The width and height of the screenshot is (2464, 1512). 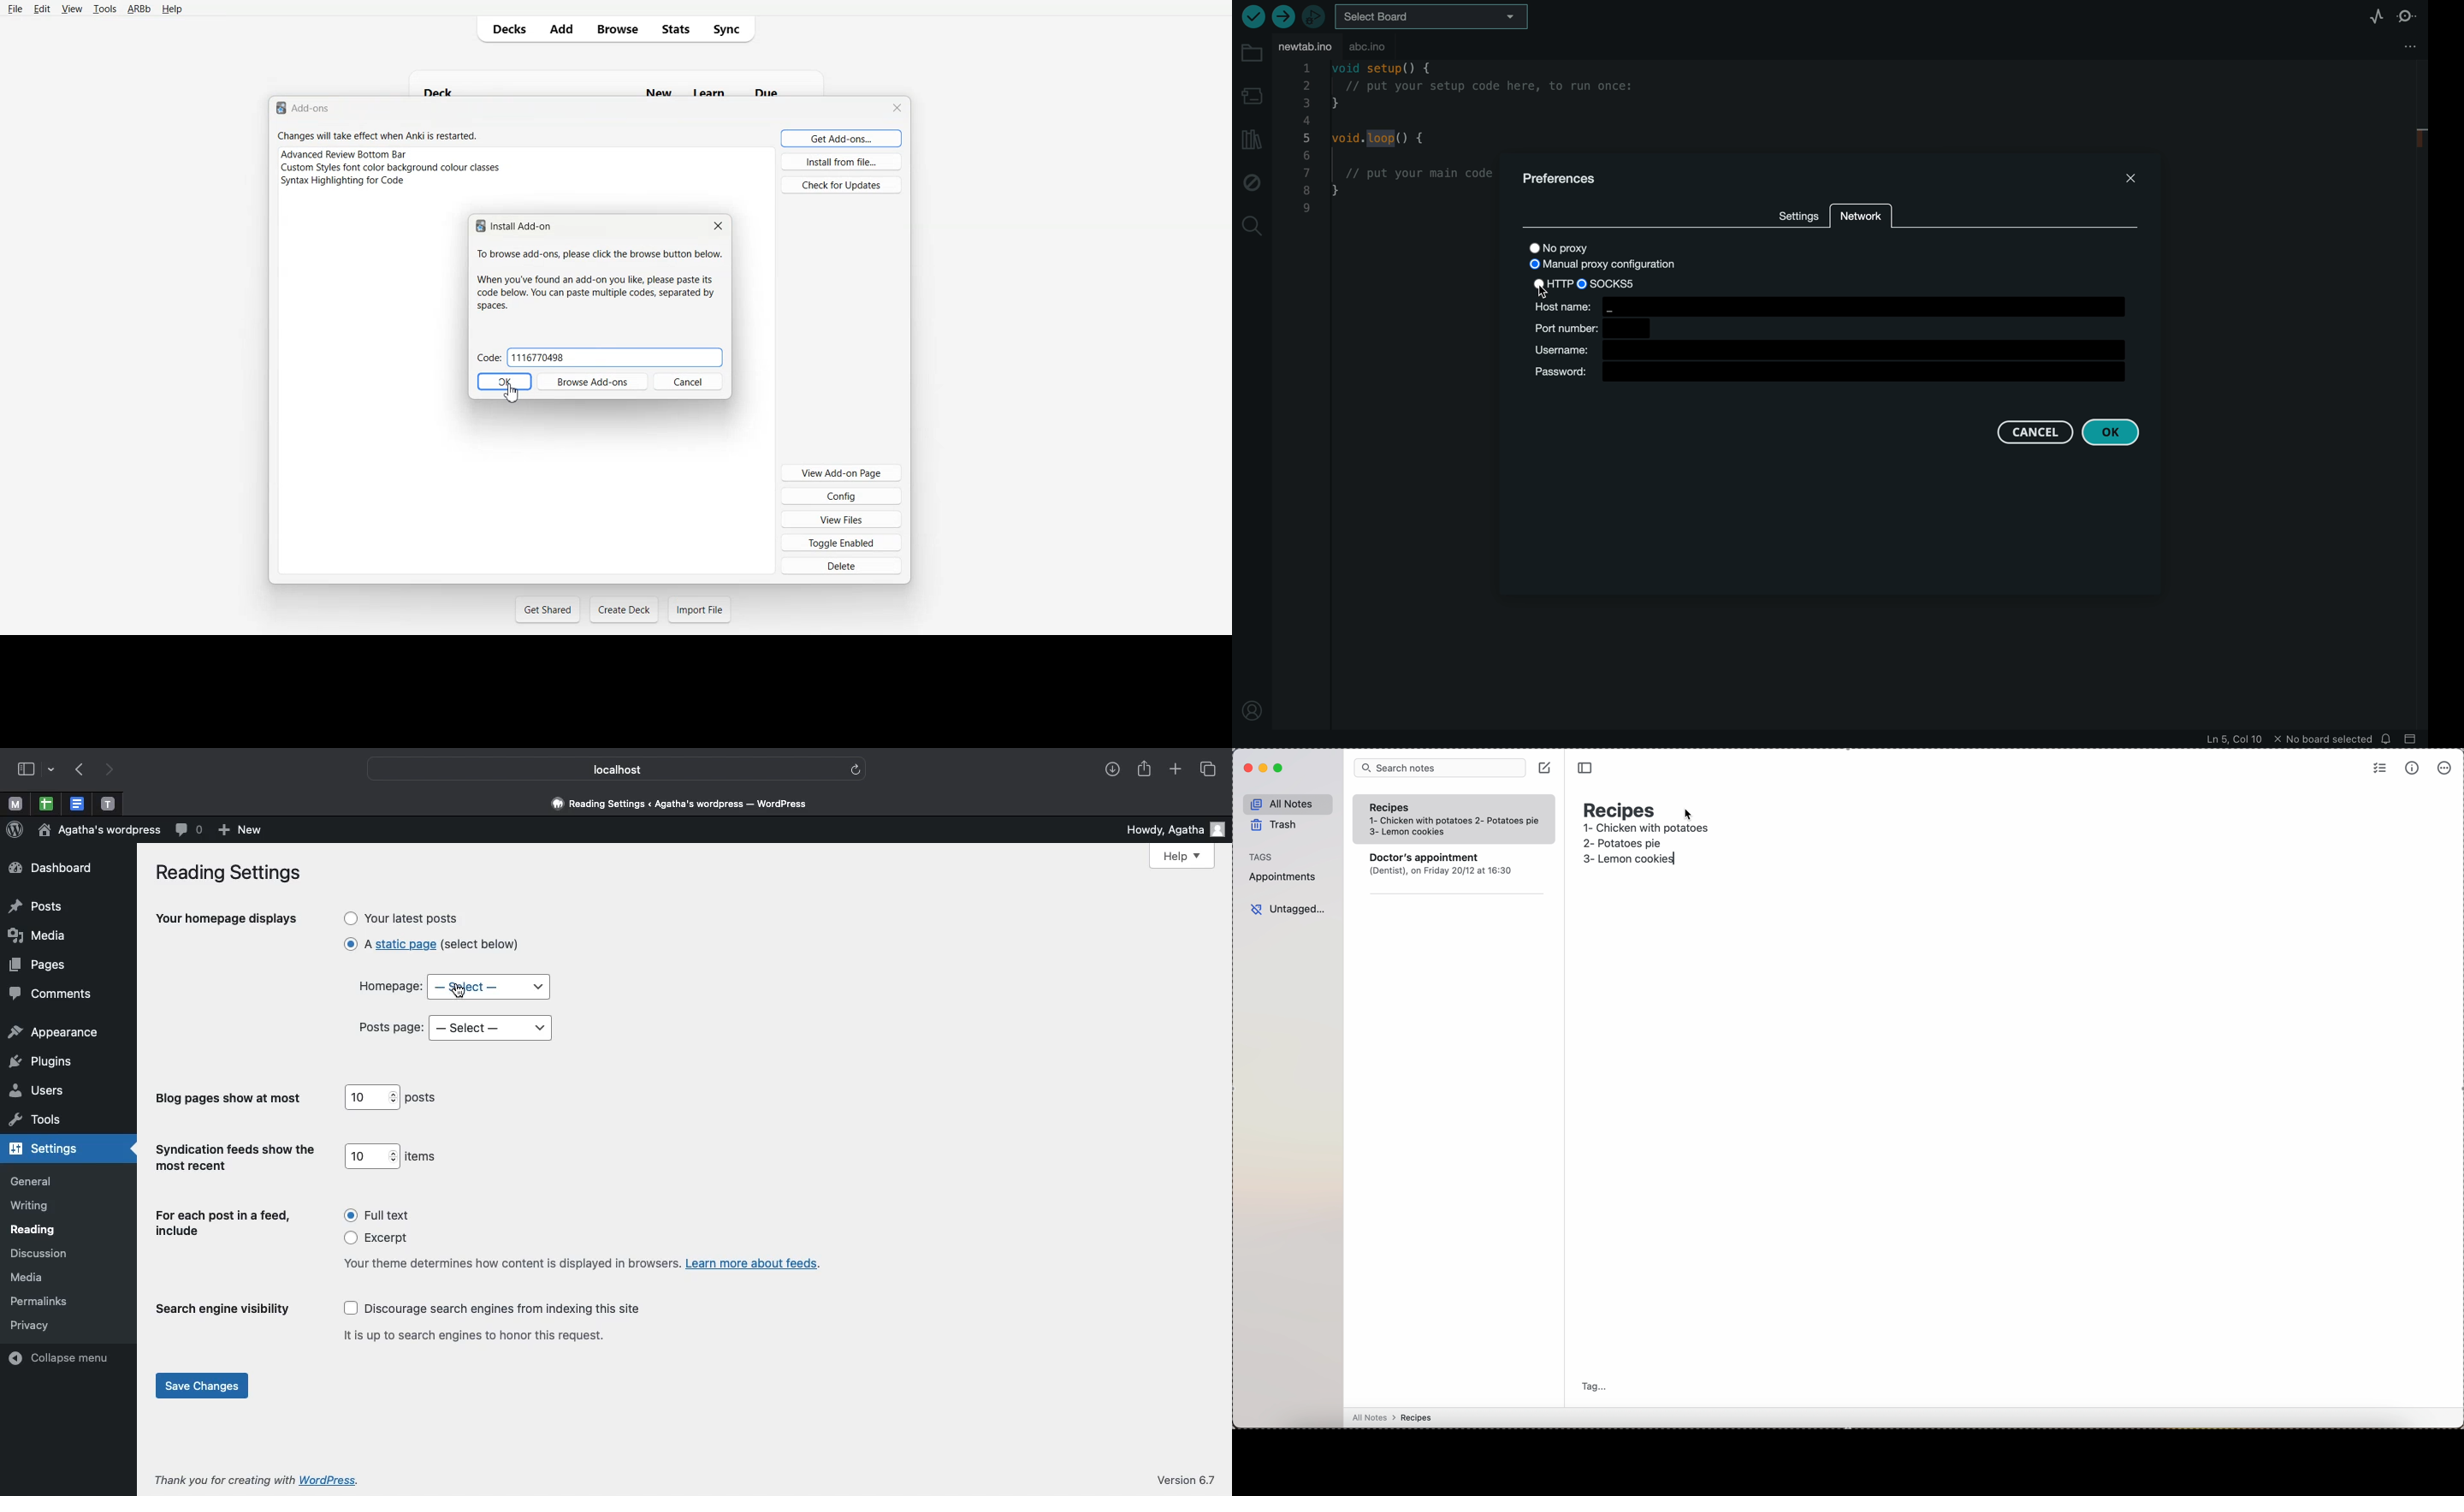 I want to click on privacy, so click(x=30, y=1324).